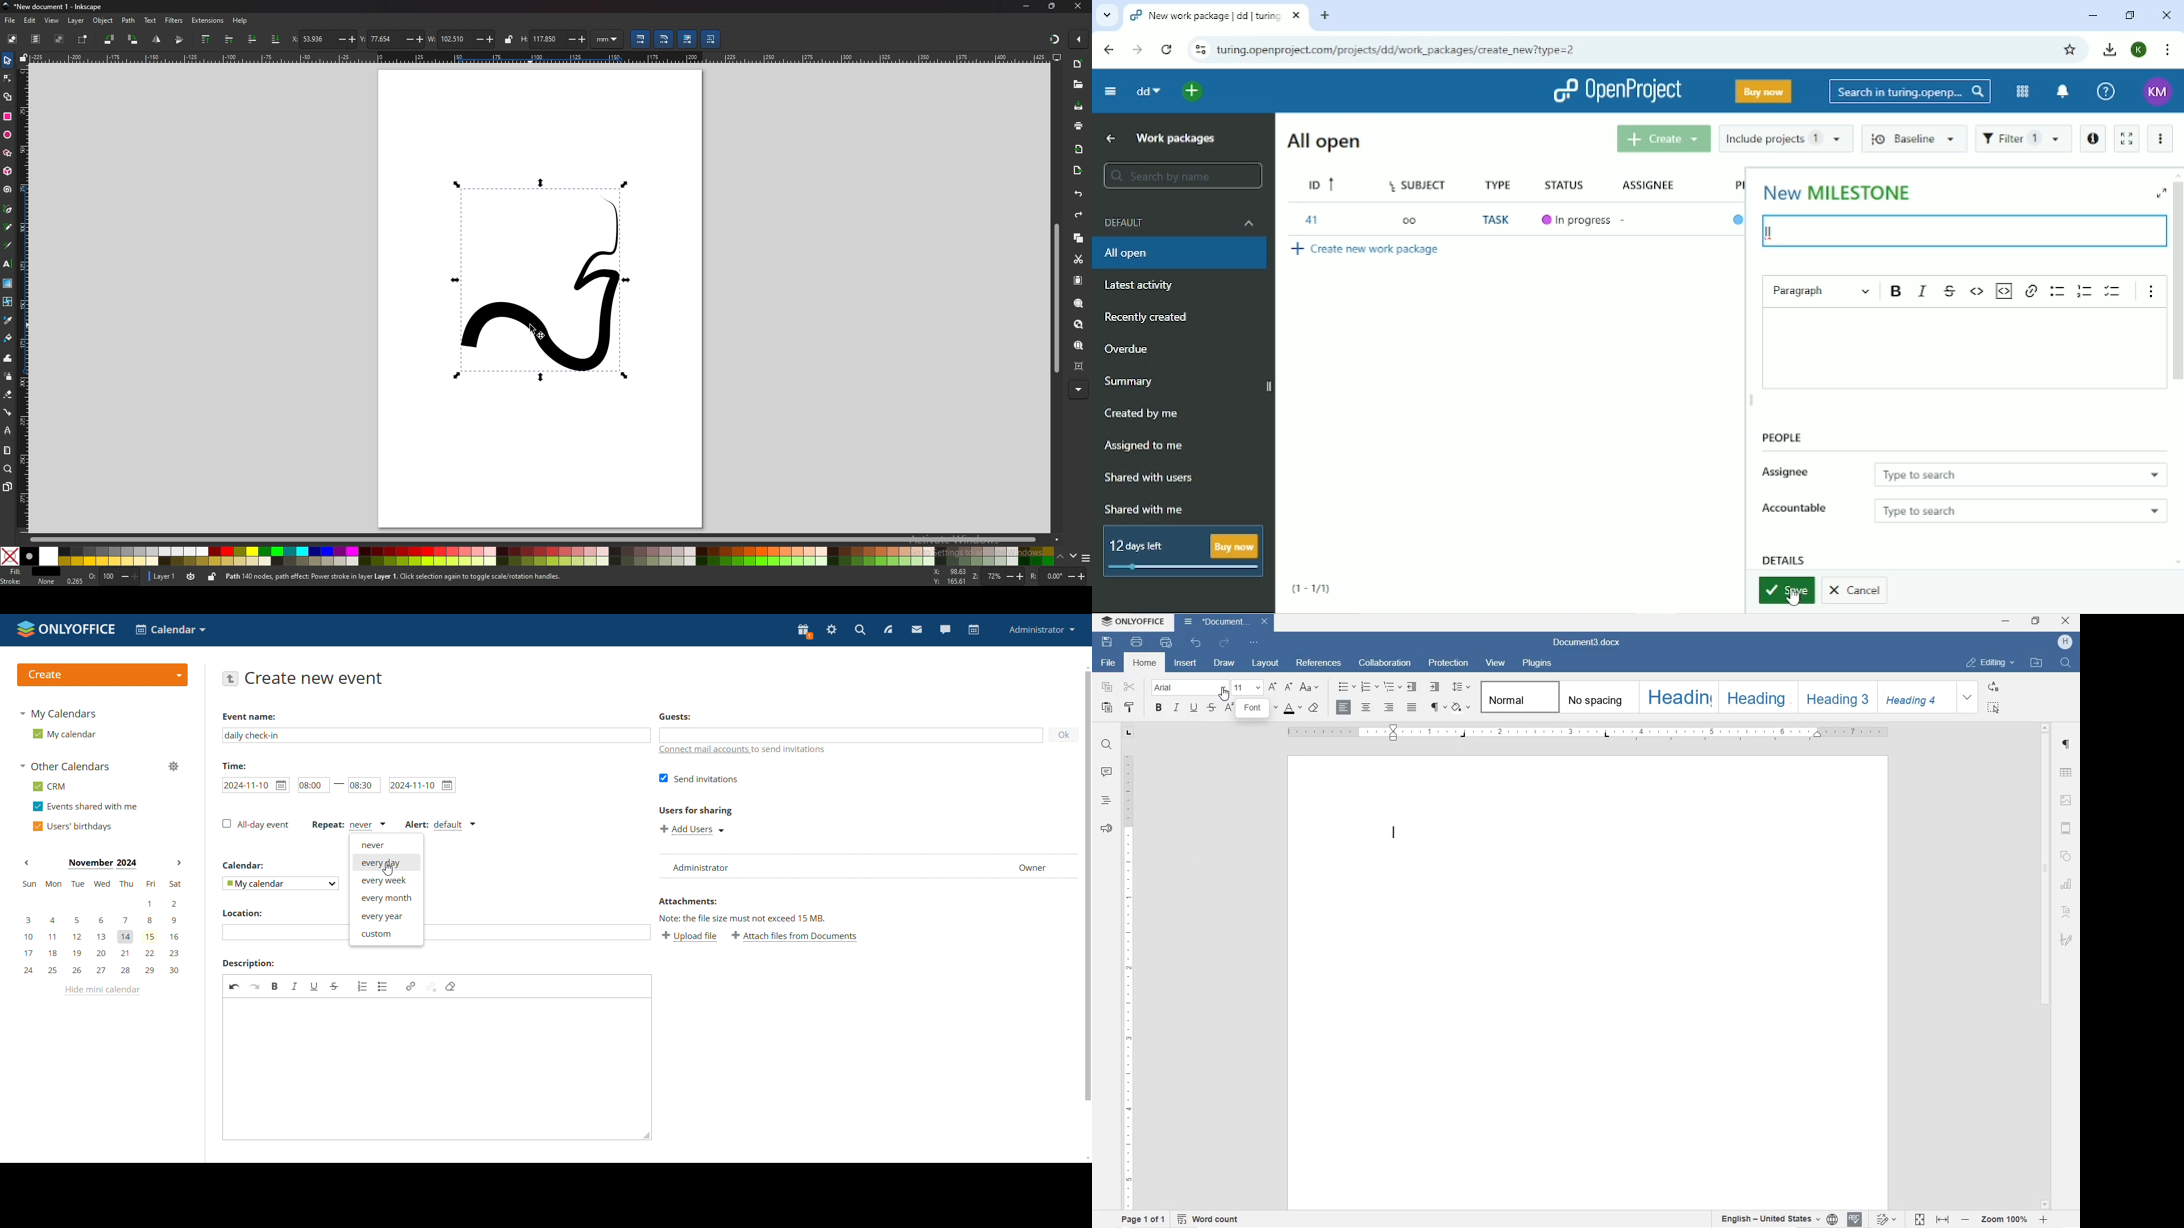  What do you see at coordinates (1777, 1218) in the screenshot?
I see `SET TEXT OR DOCUMENT LANGUAGE` at bounding box center [1777, 1218].